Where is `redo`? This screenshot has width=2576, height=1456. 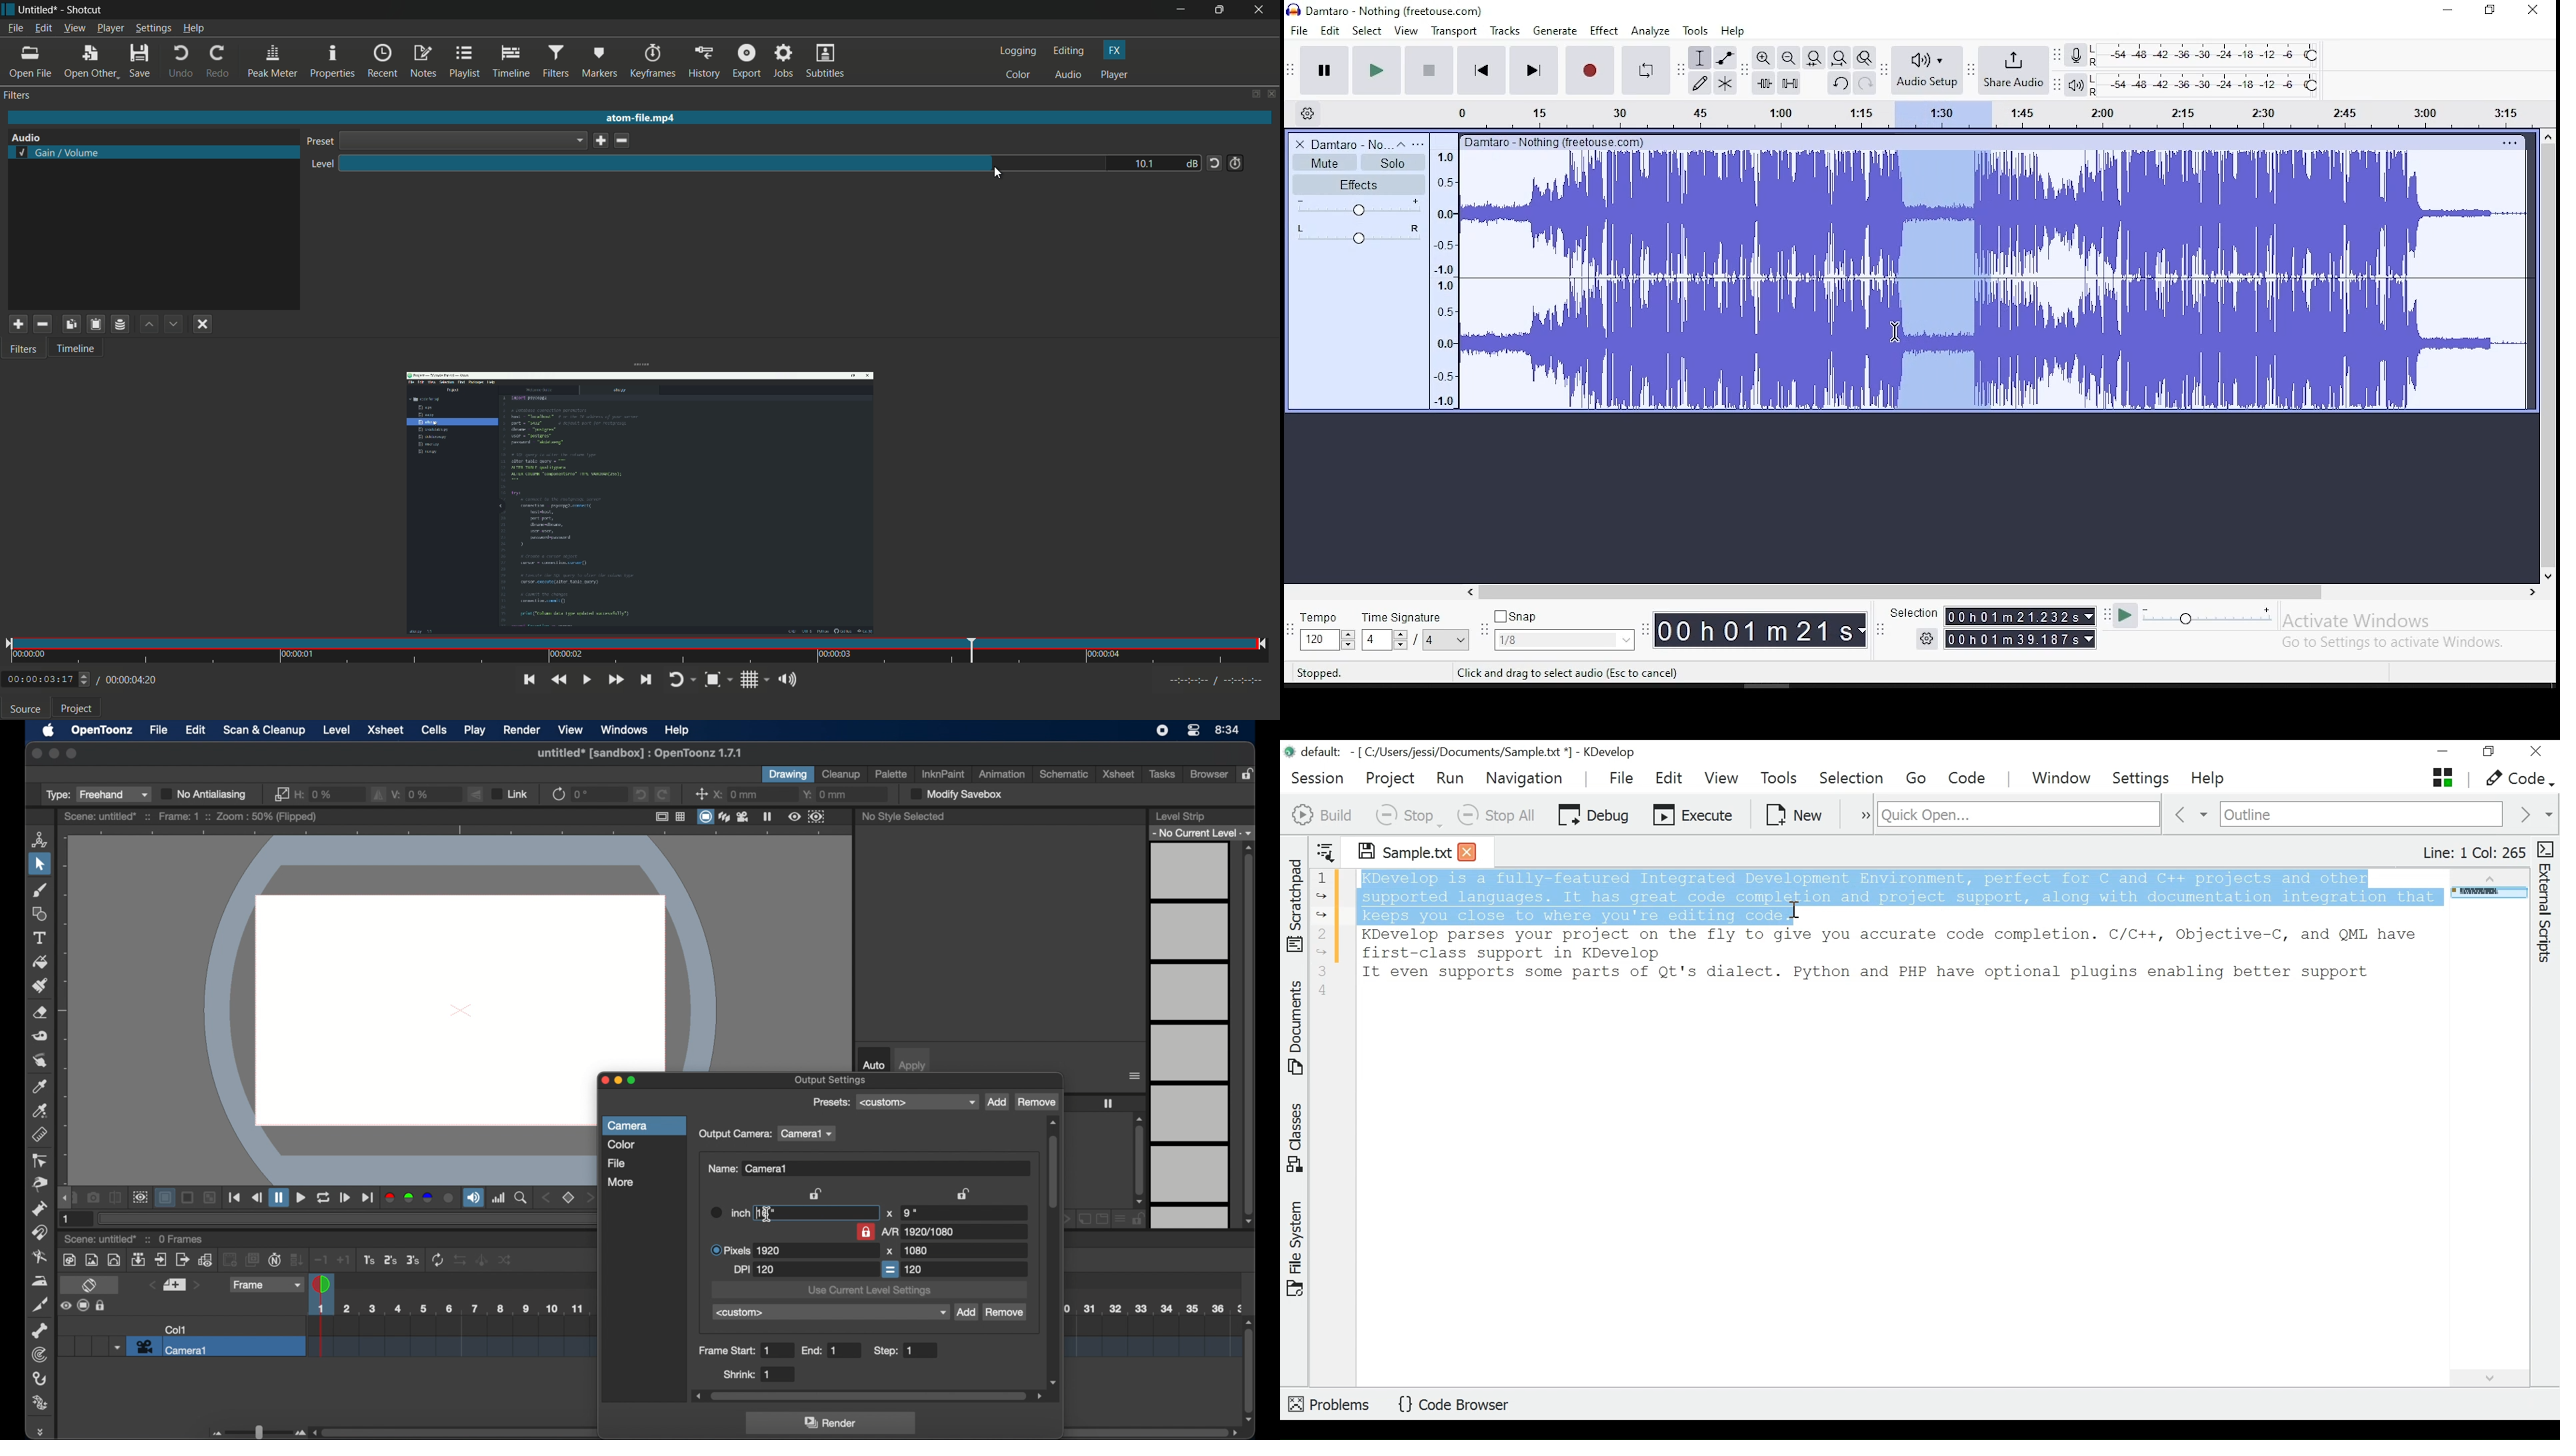
redo is located at coordinates (219, 62).